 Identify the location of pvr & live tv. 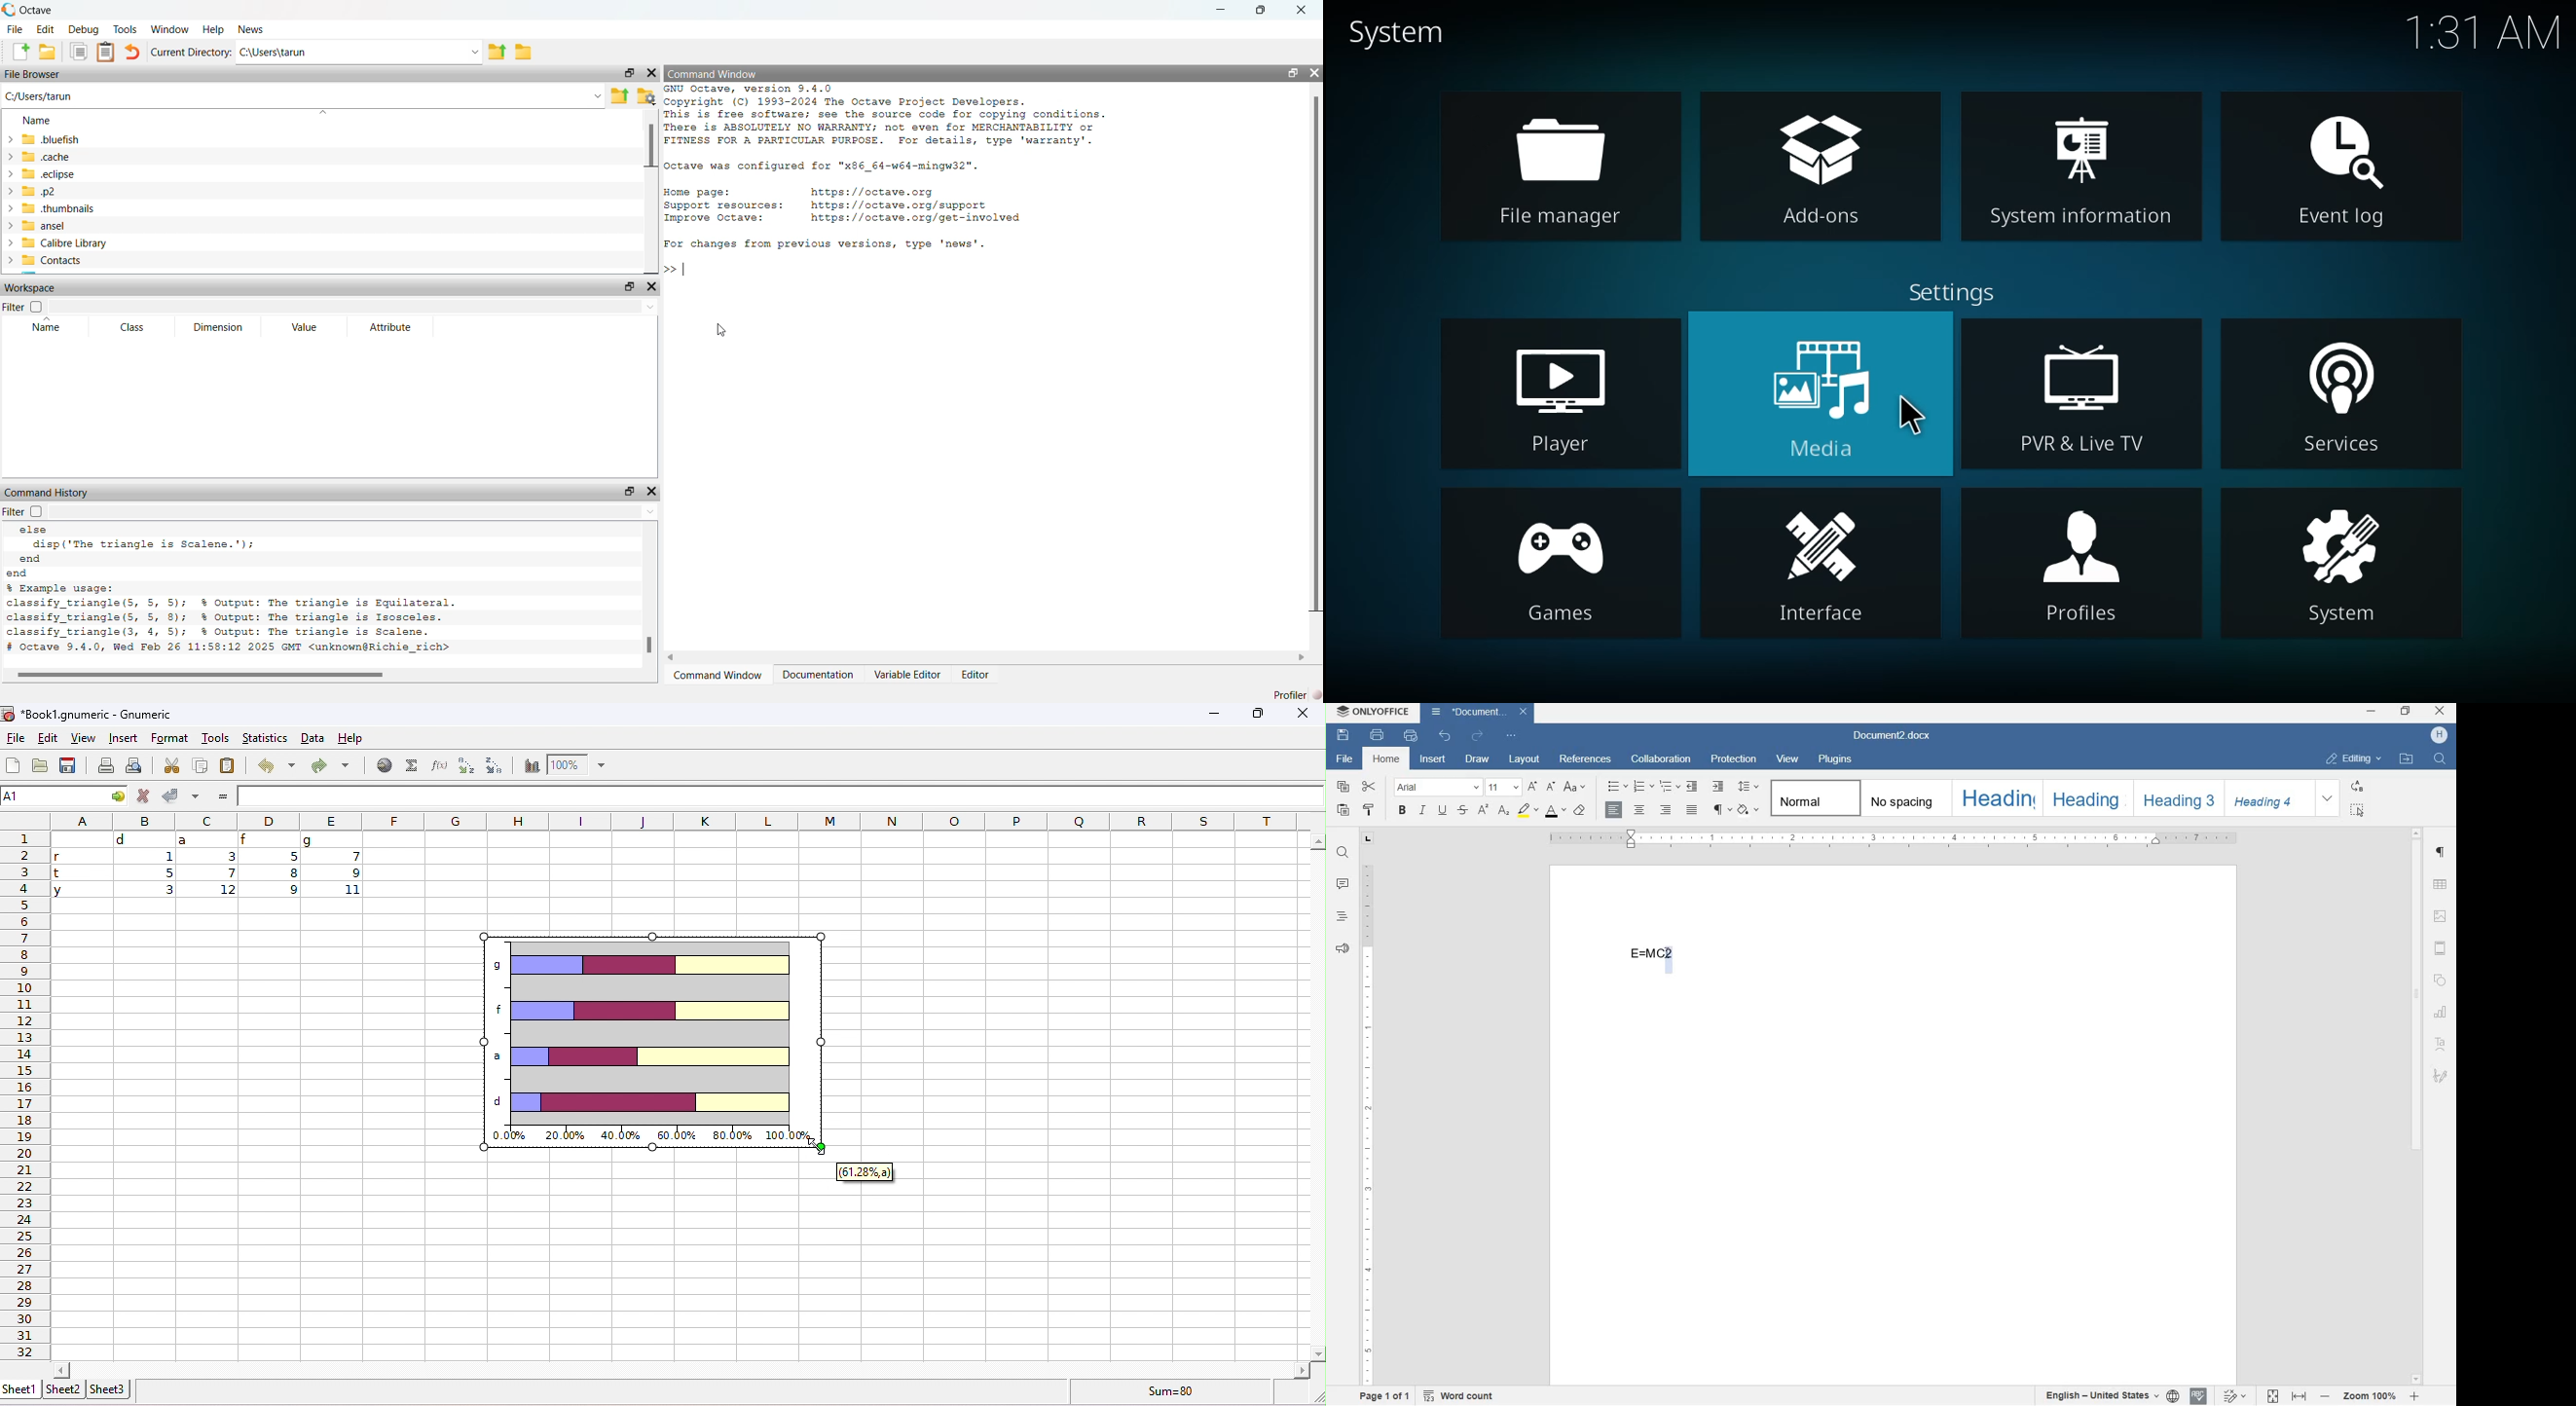
(2081, 398).